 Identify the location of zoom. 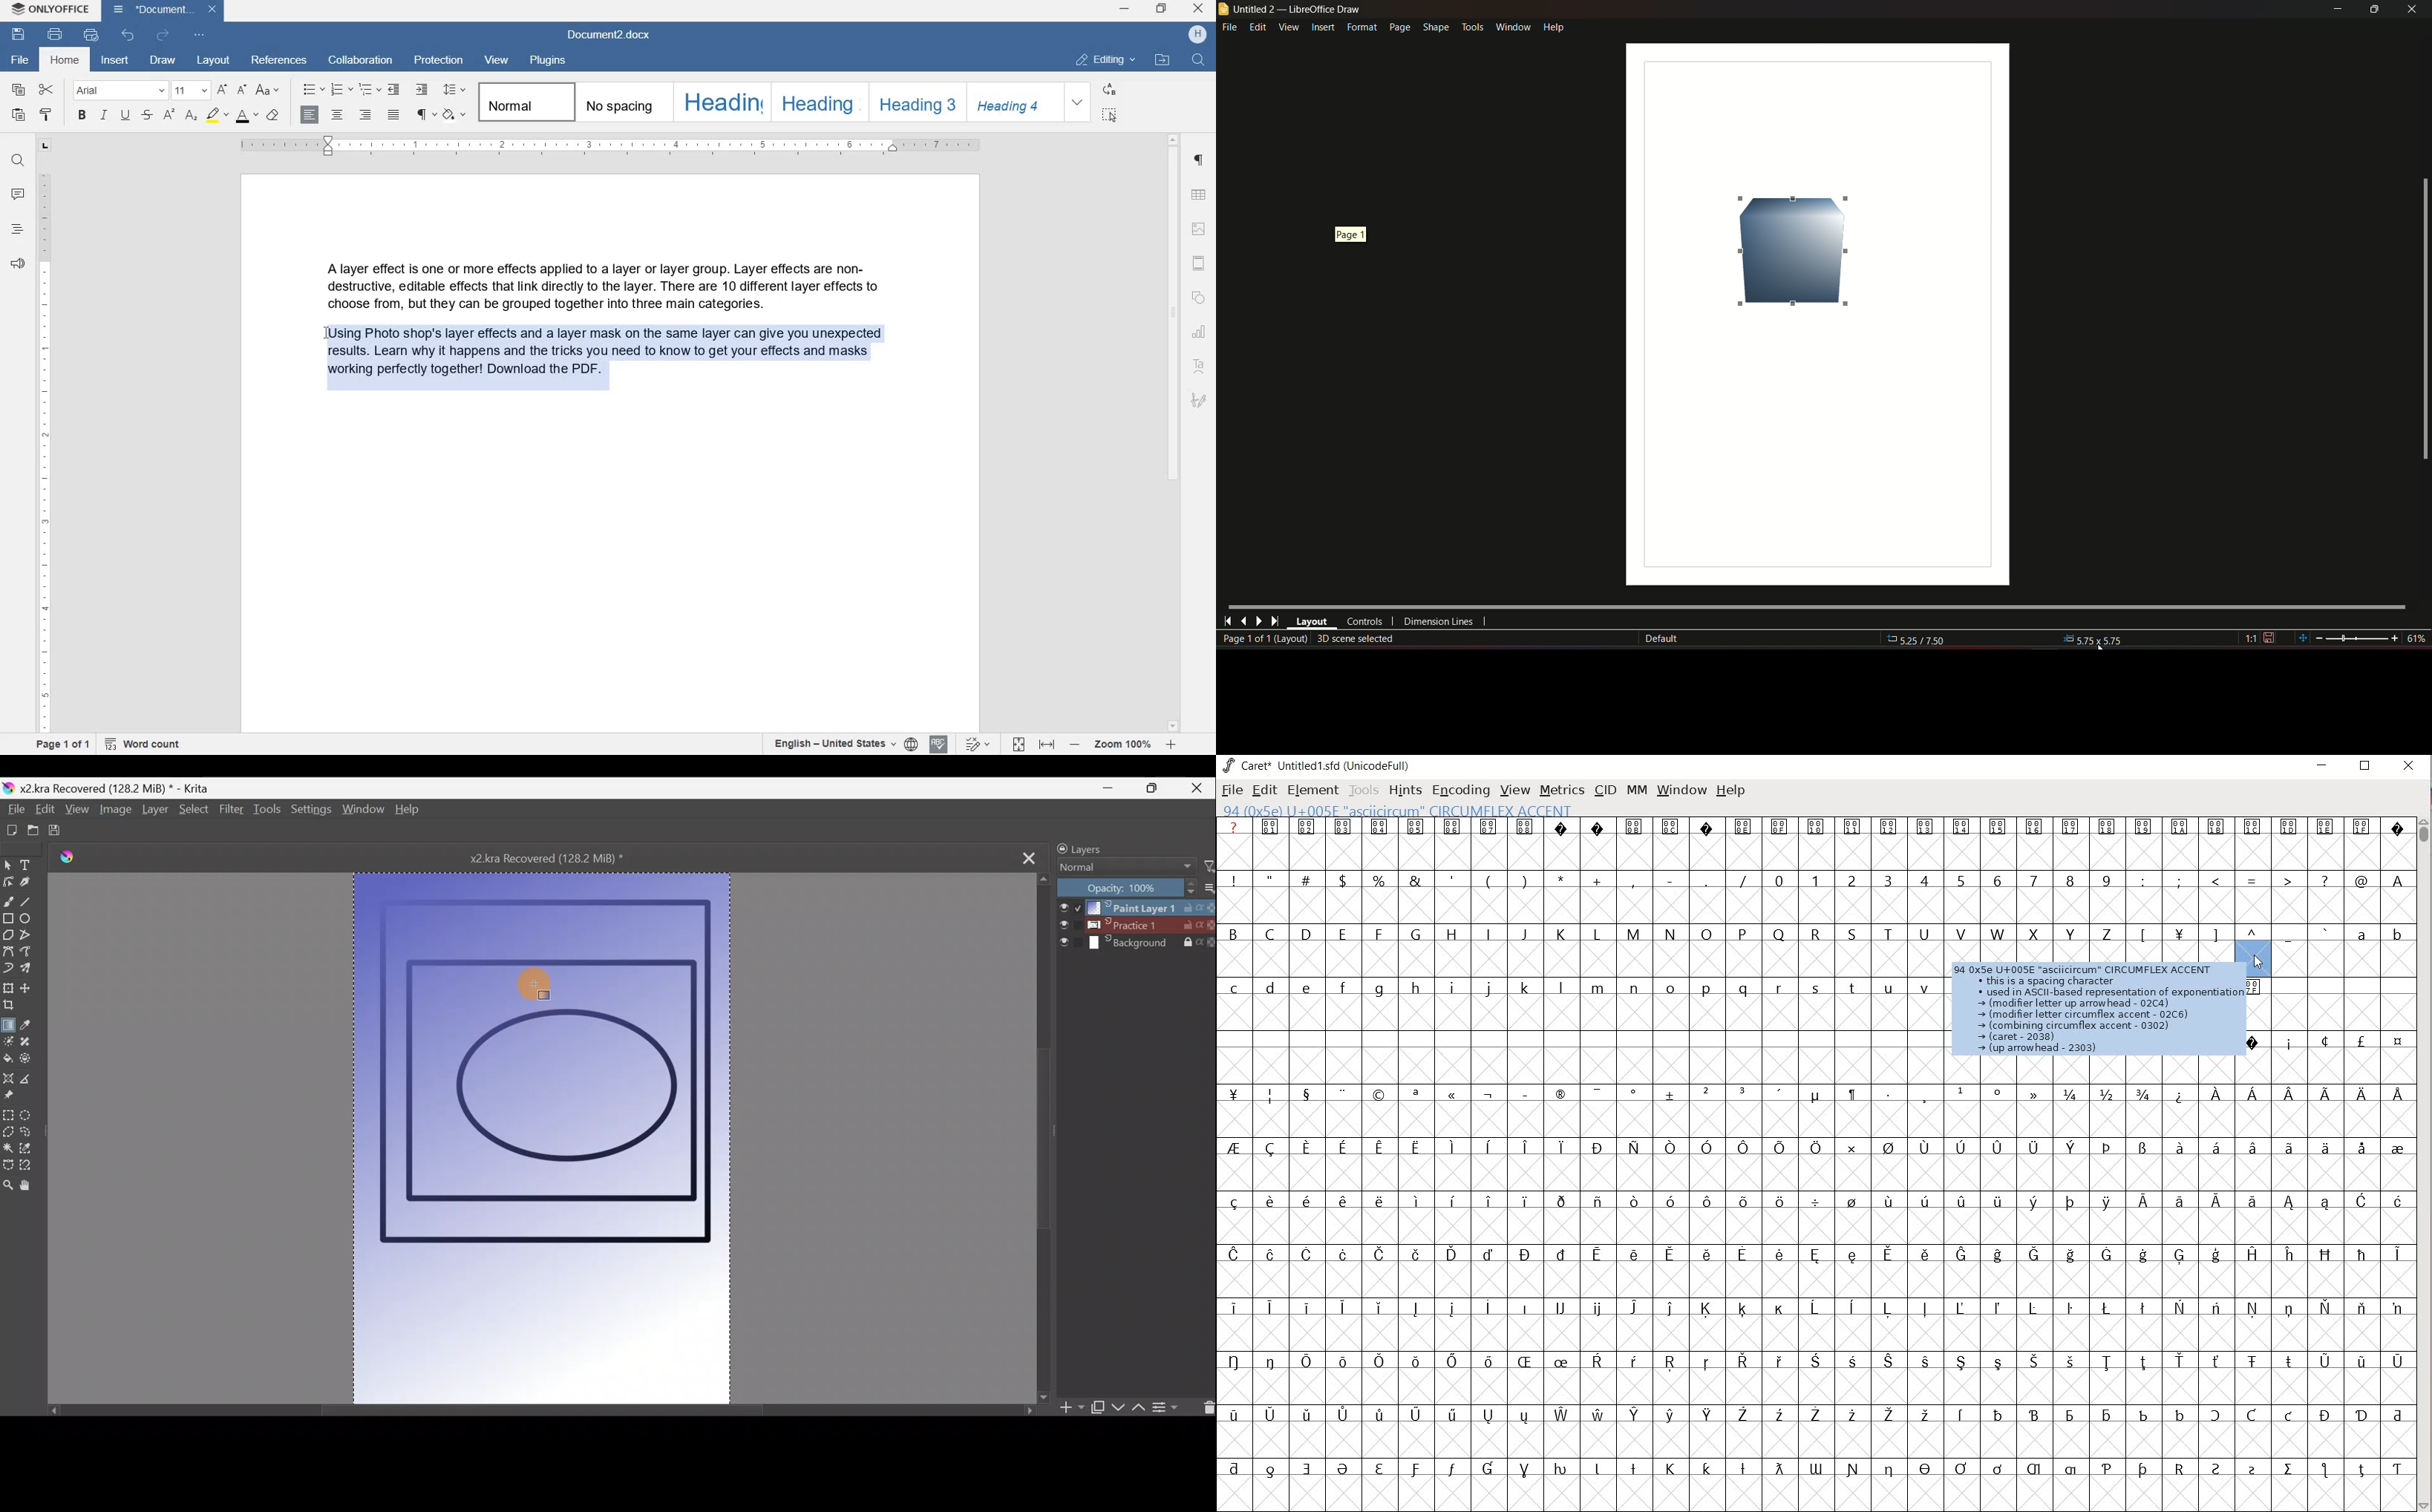
(2360, 638).